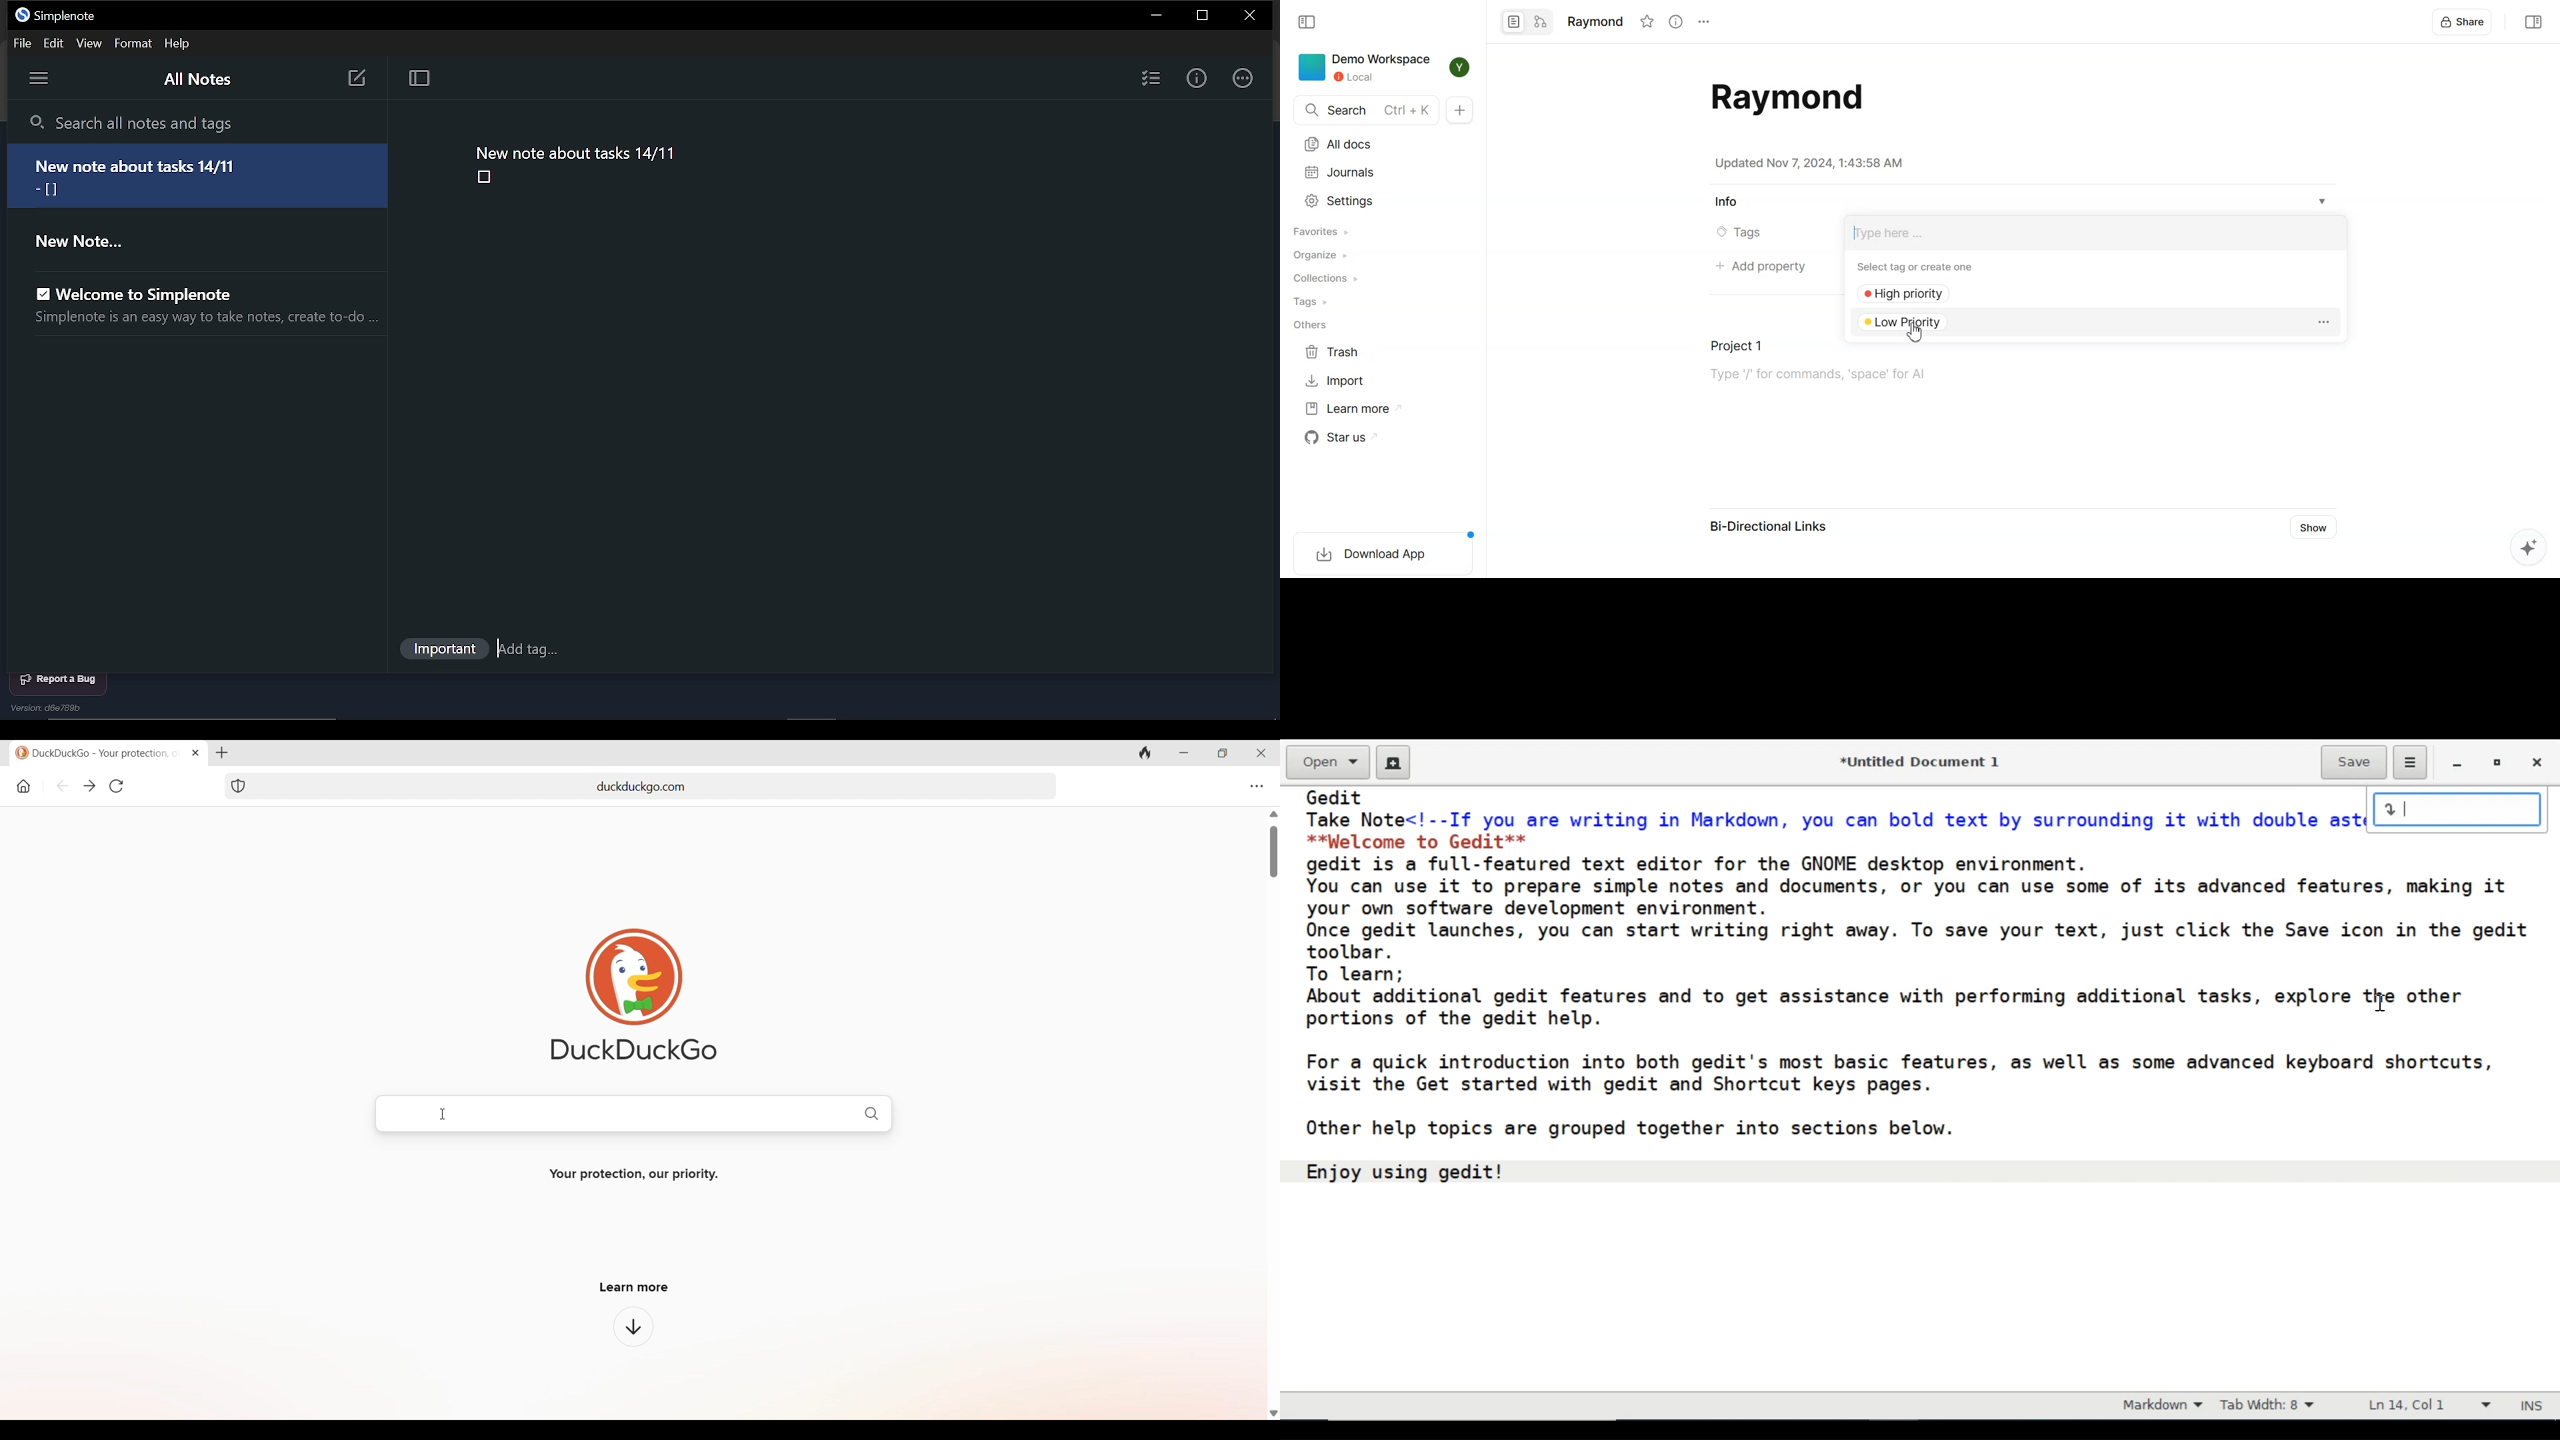  I want to click on gedit is a full-featured text editor for the GNOME desktop environment., so click(1706, 863).